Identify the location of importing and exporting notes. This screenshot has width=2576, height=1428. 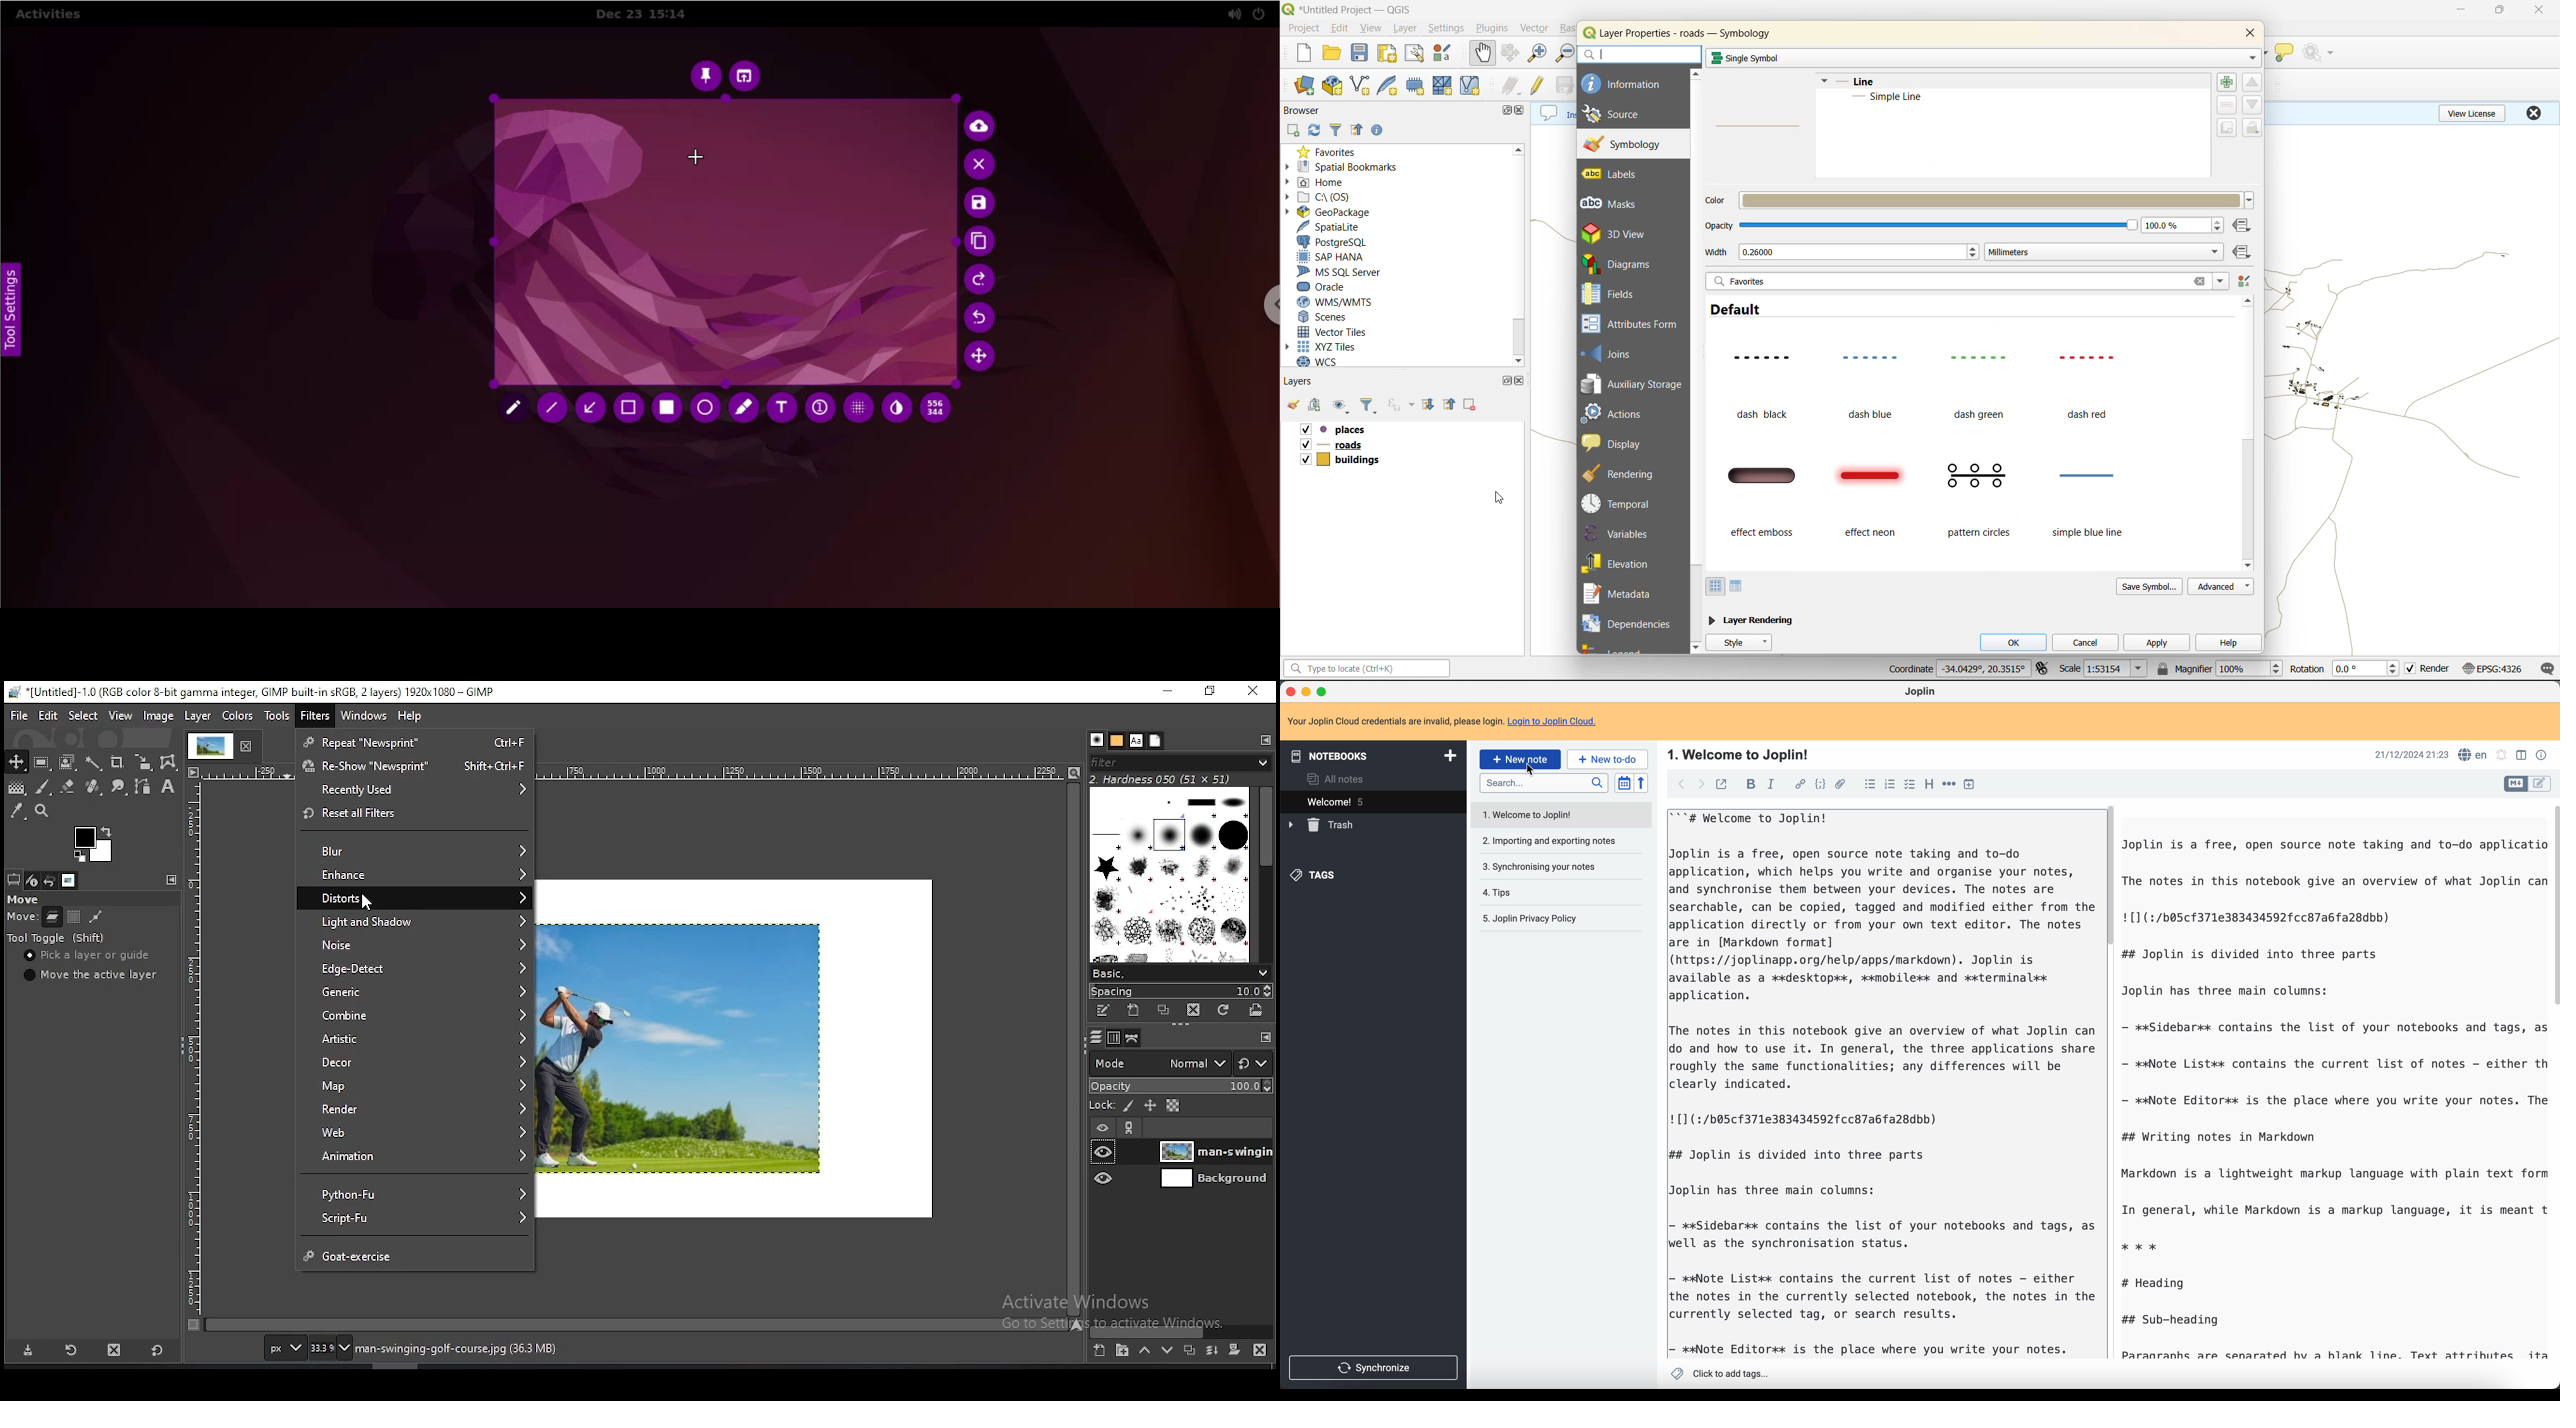
(1550, 841).